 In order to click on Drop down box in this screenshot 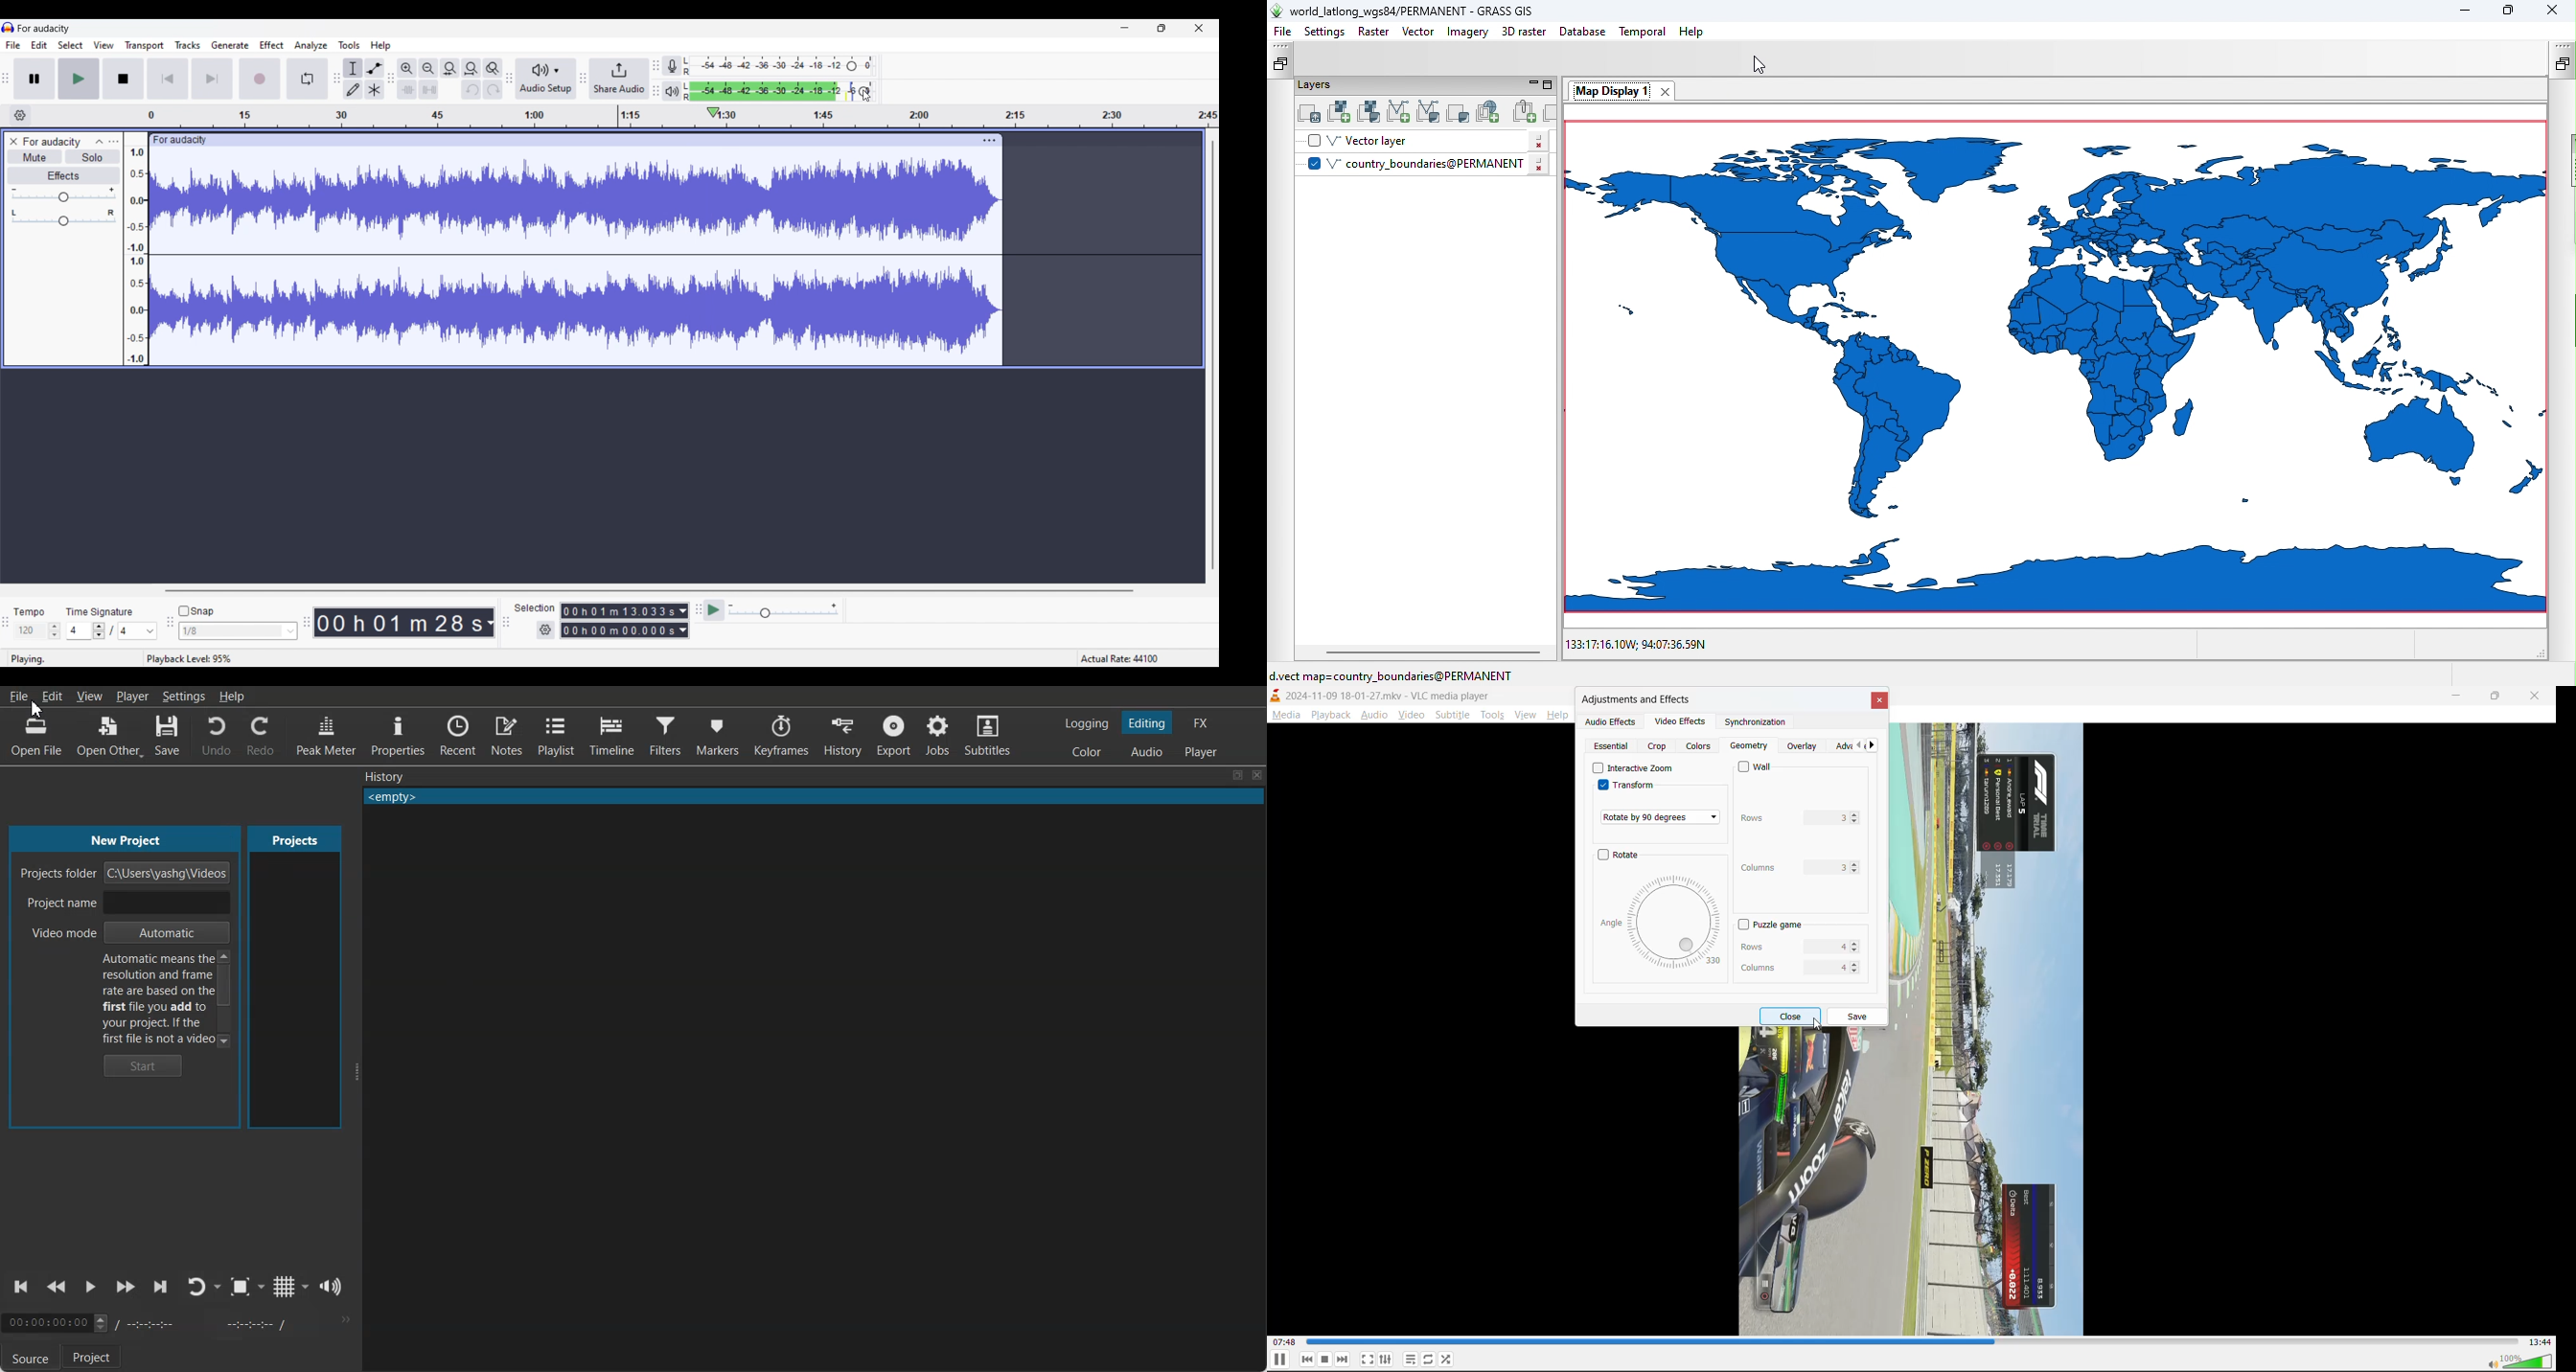, I will do `click(219, 1287)`.